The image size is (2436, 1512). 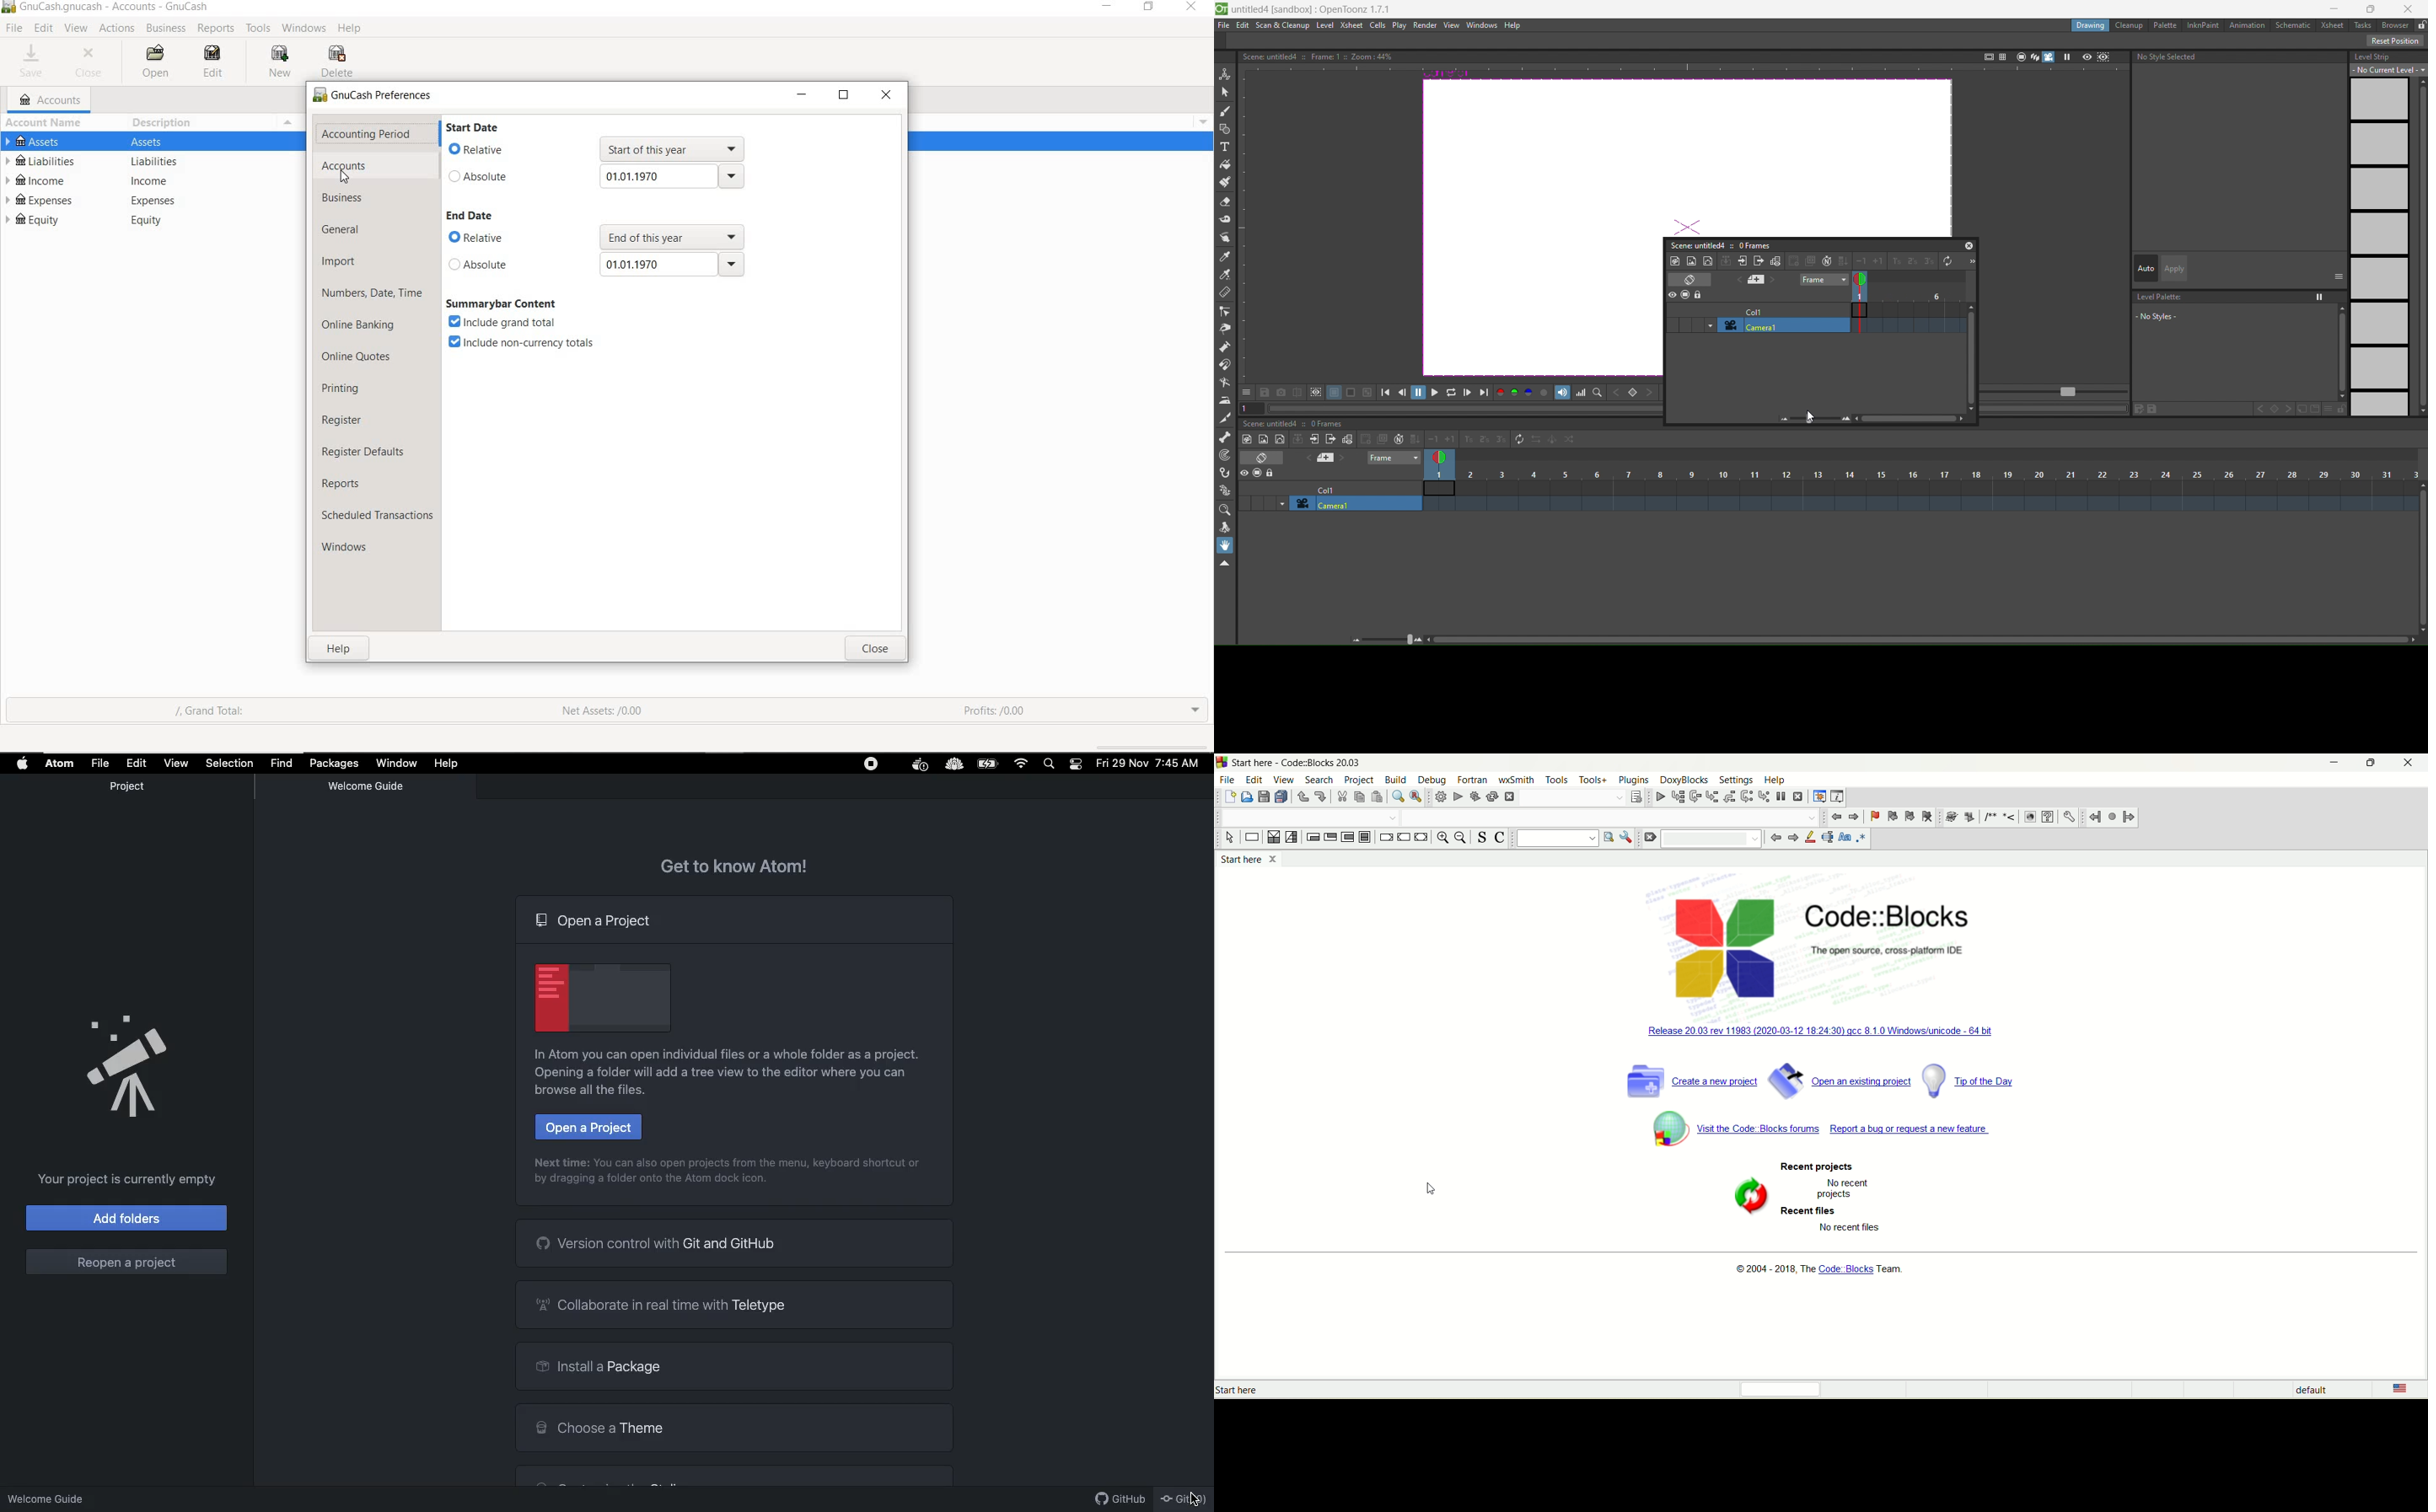 What do you see at coordinates (2412, 7) in the screenshot?
I see `close` at bounding box center [2412, 7].